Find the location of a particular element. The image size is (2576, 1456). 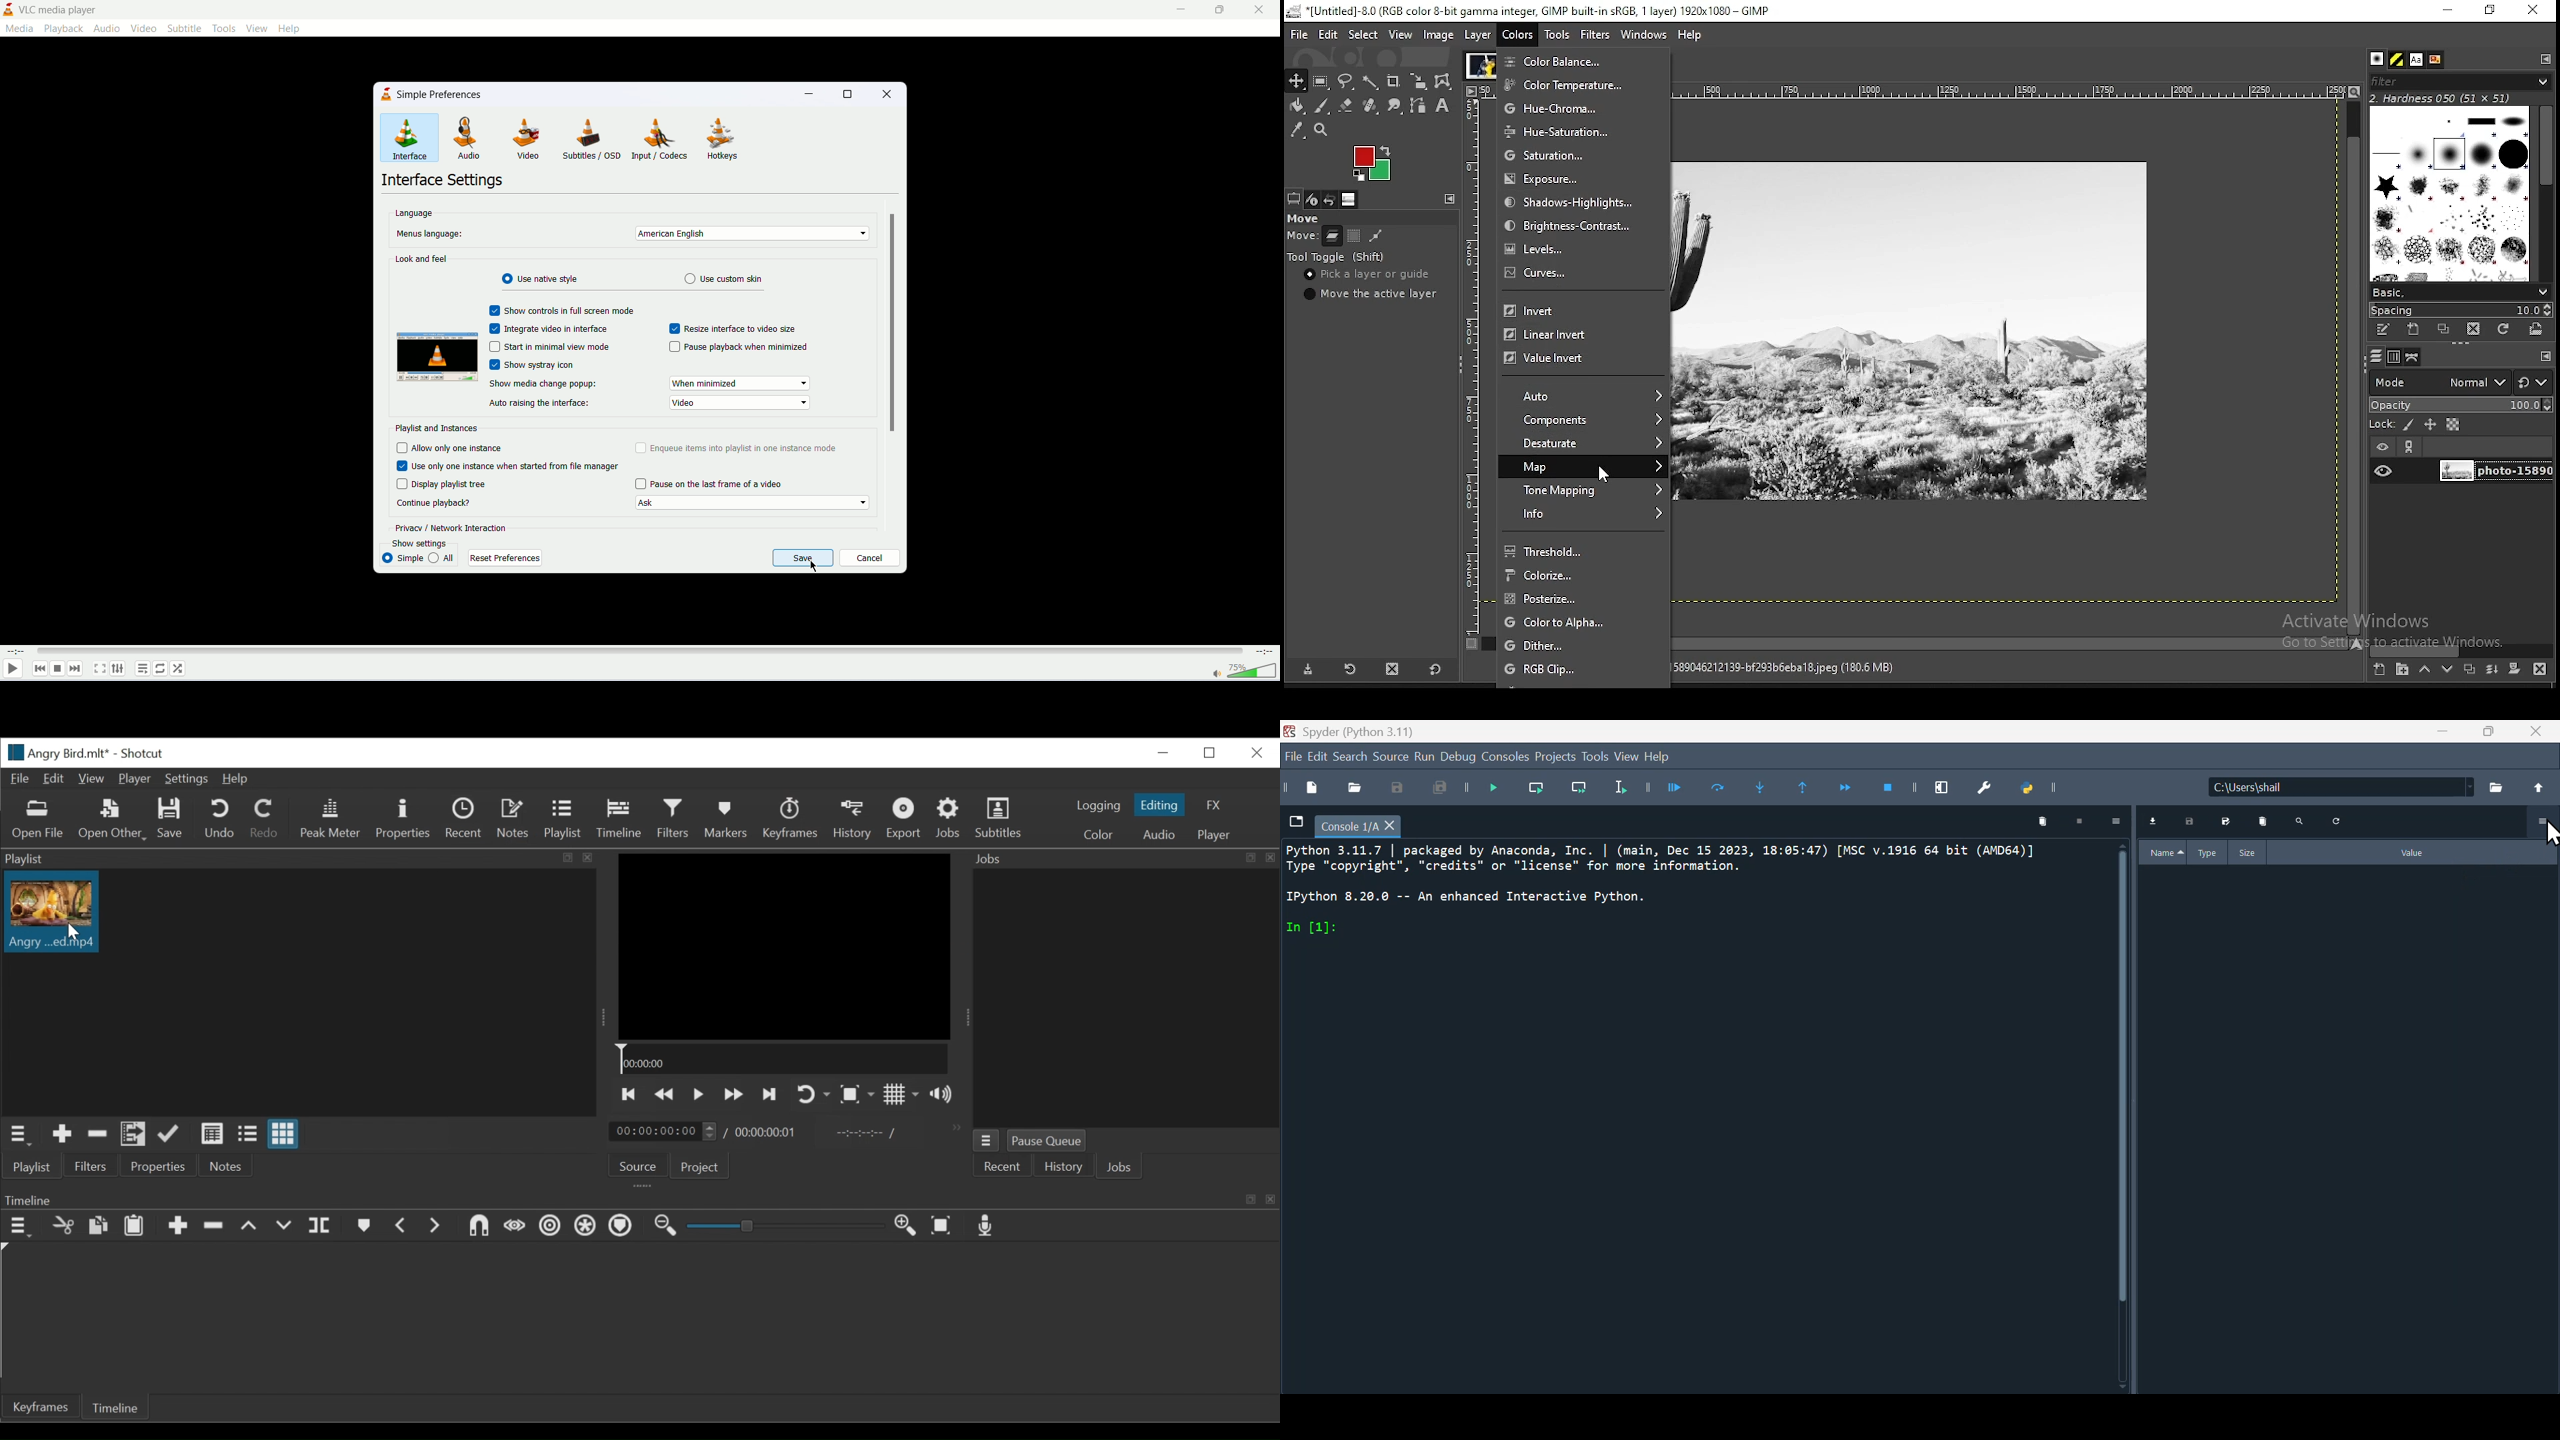

brightness contrast is located at coordinates (1573, 225).